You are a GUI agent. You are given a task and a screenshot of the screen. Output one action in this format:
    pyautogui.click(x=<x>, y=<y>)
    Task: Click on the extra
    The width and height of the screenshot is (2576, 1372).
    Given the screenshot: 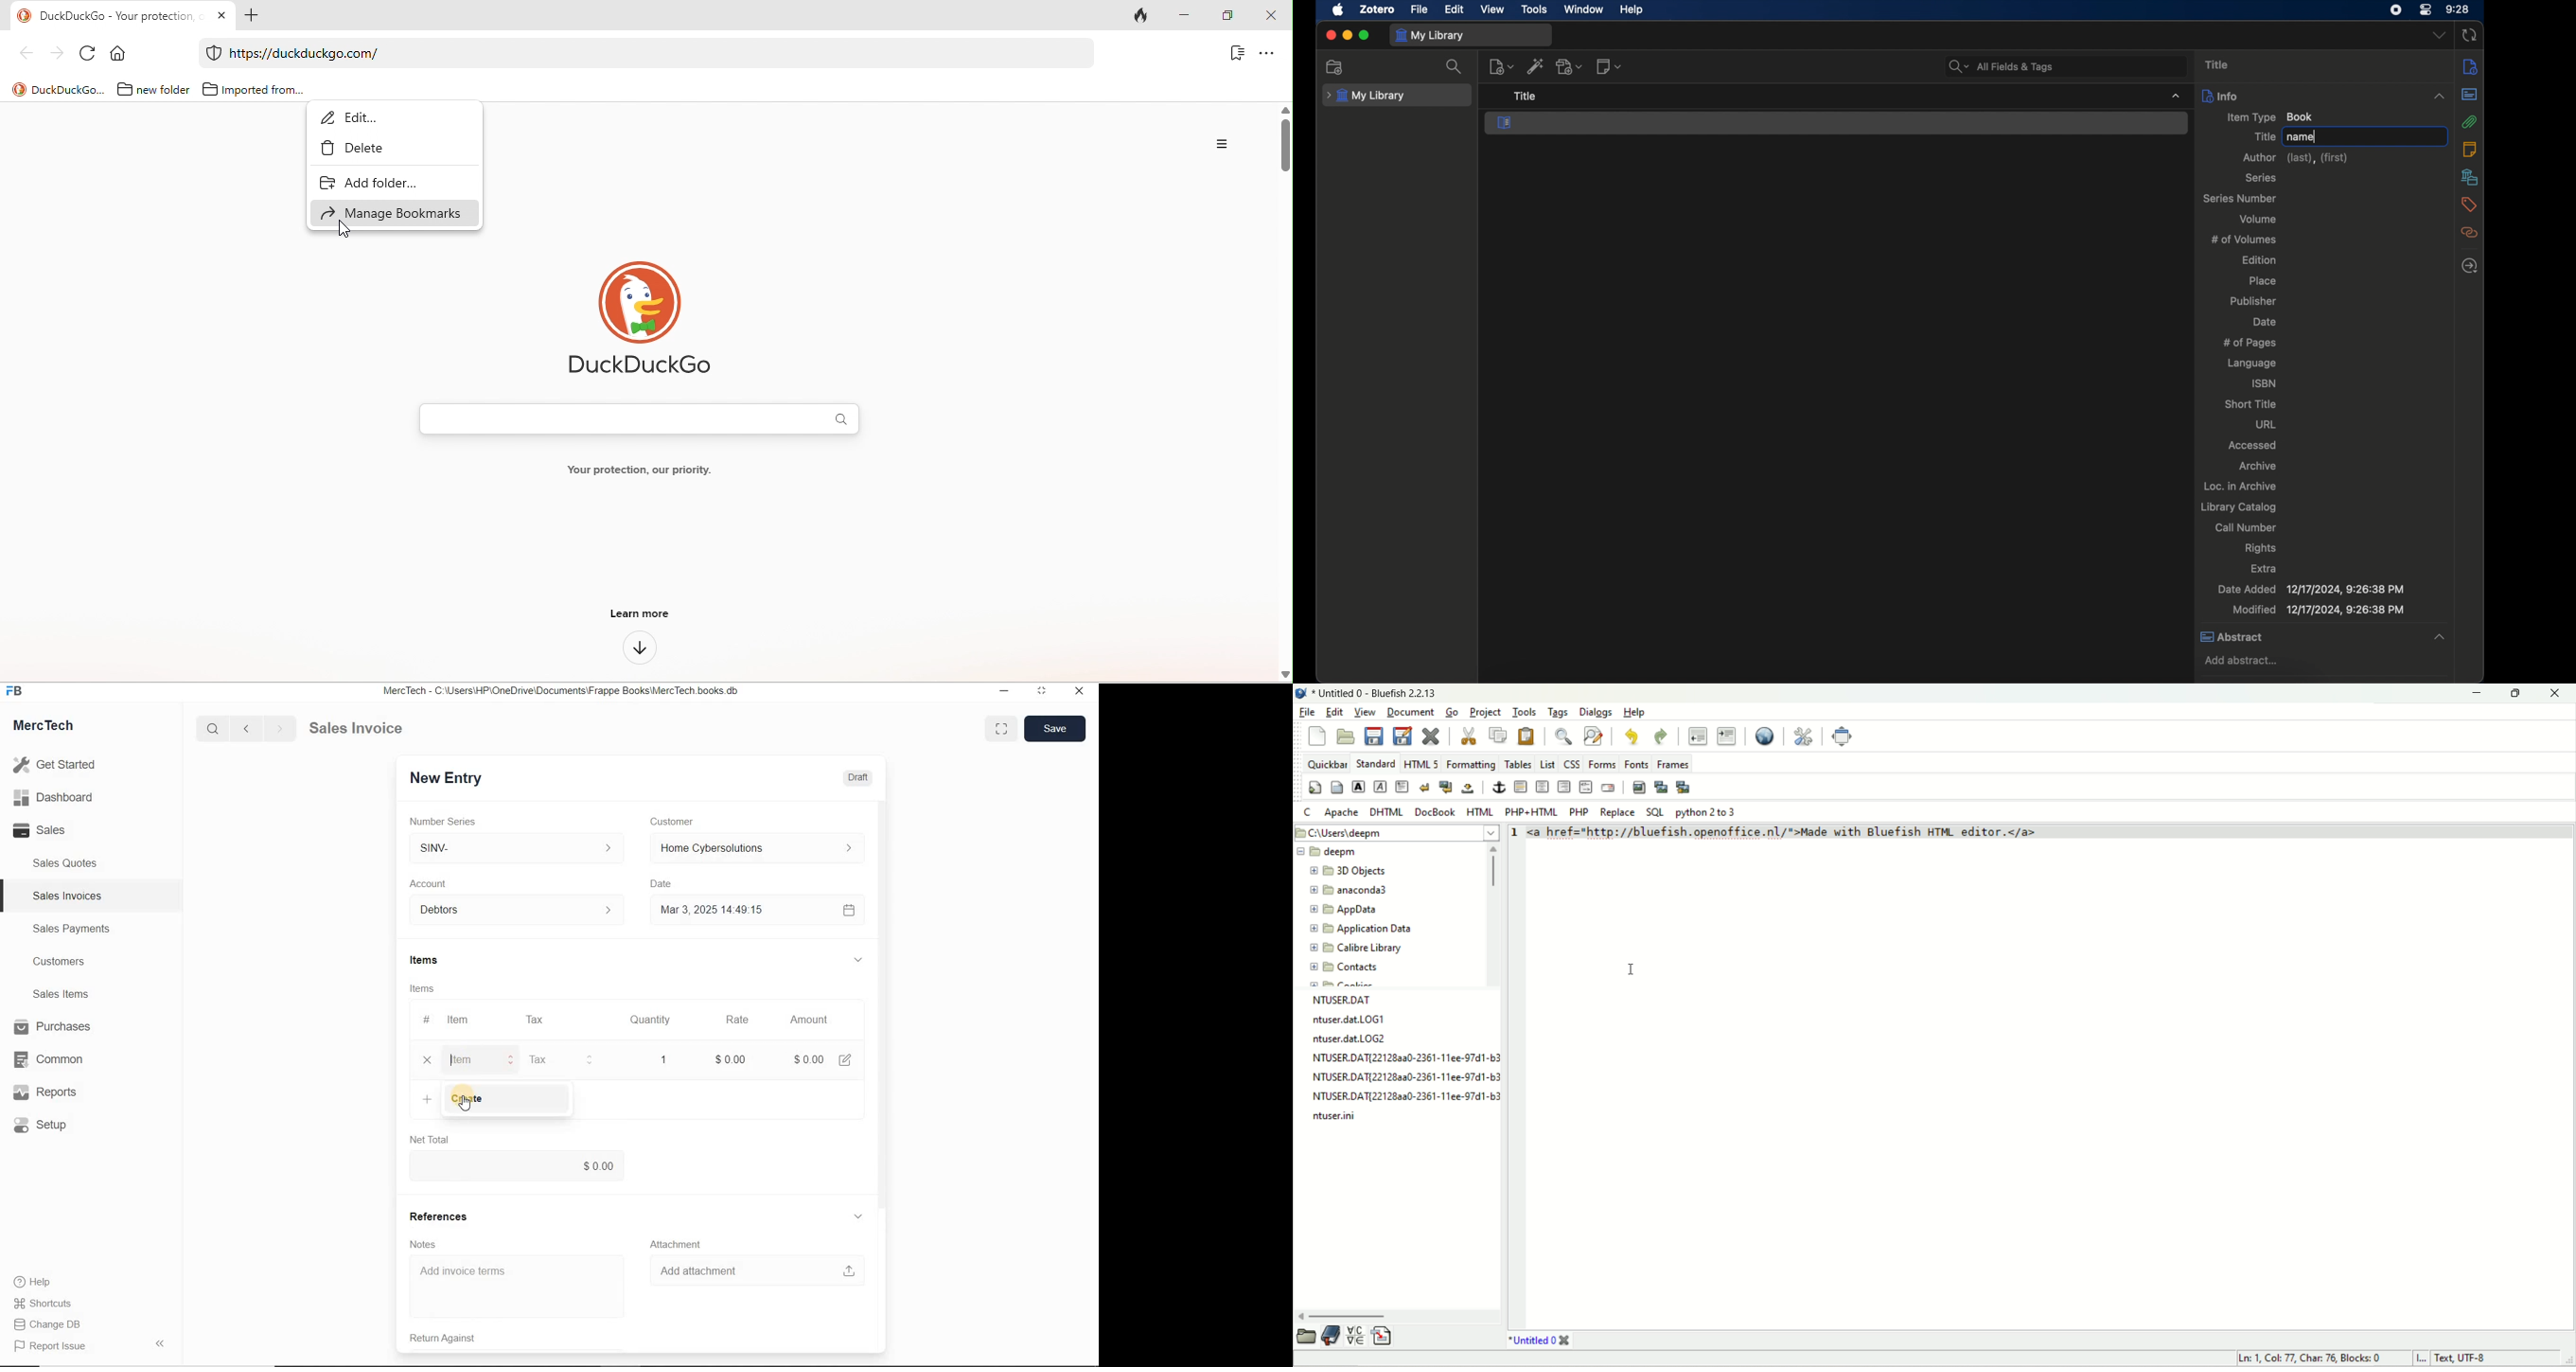 What is the action you would take?
    pyautogui.click(x=2264, y=568)
    